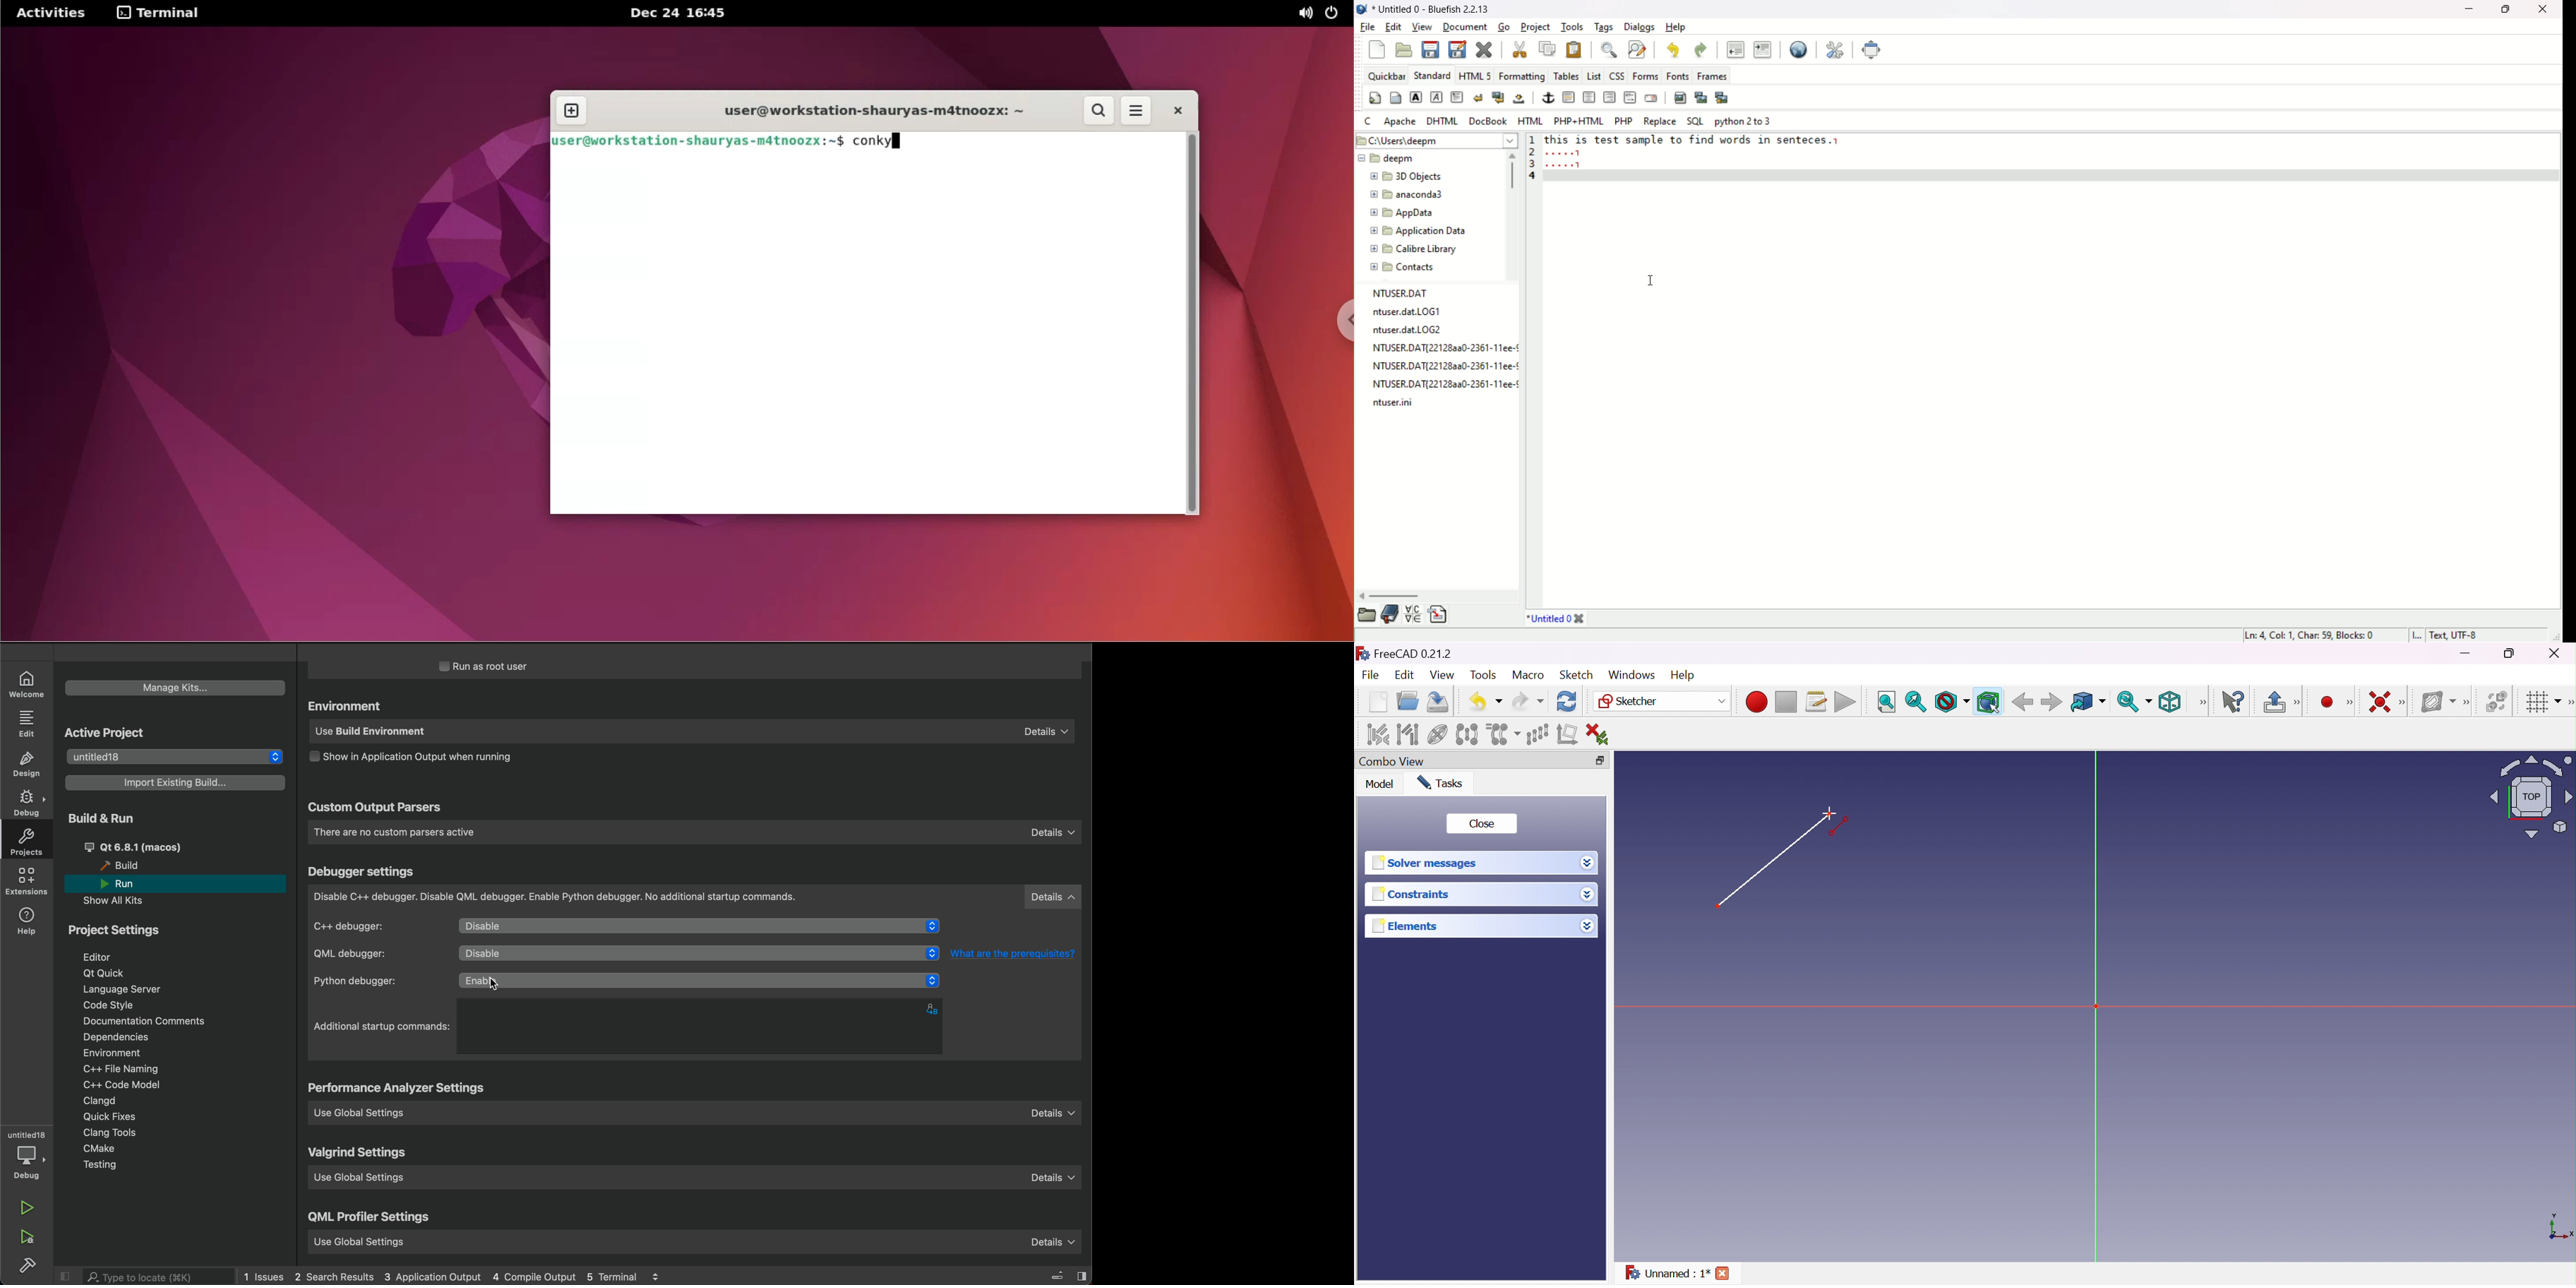  I want to click on Undo, so click(1485, 701).